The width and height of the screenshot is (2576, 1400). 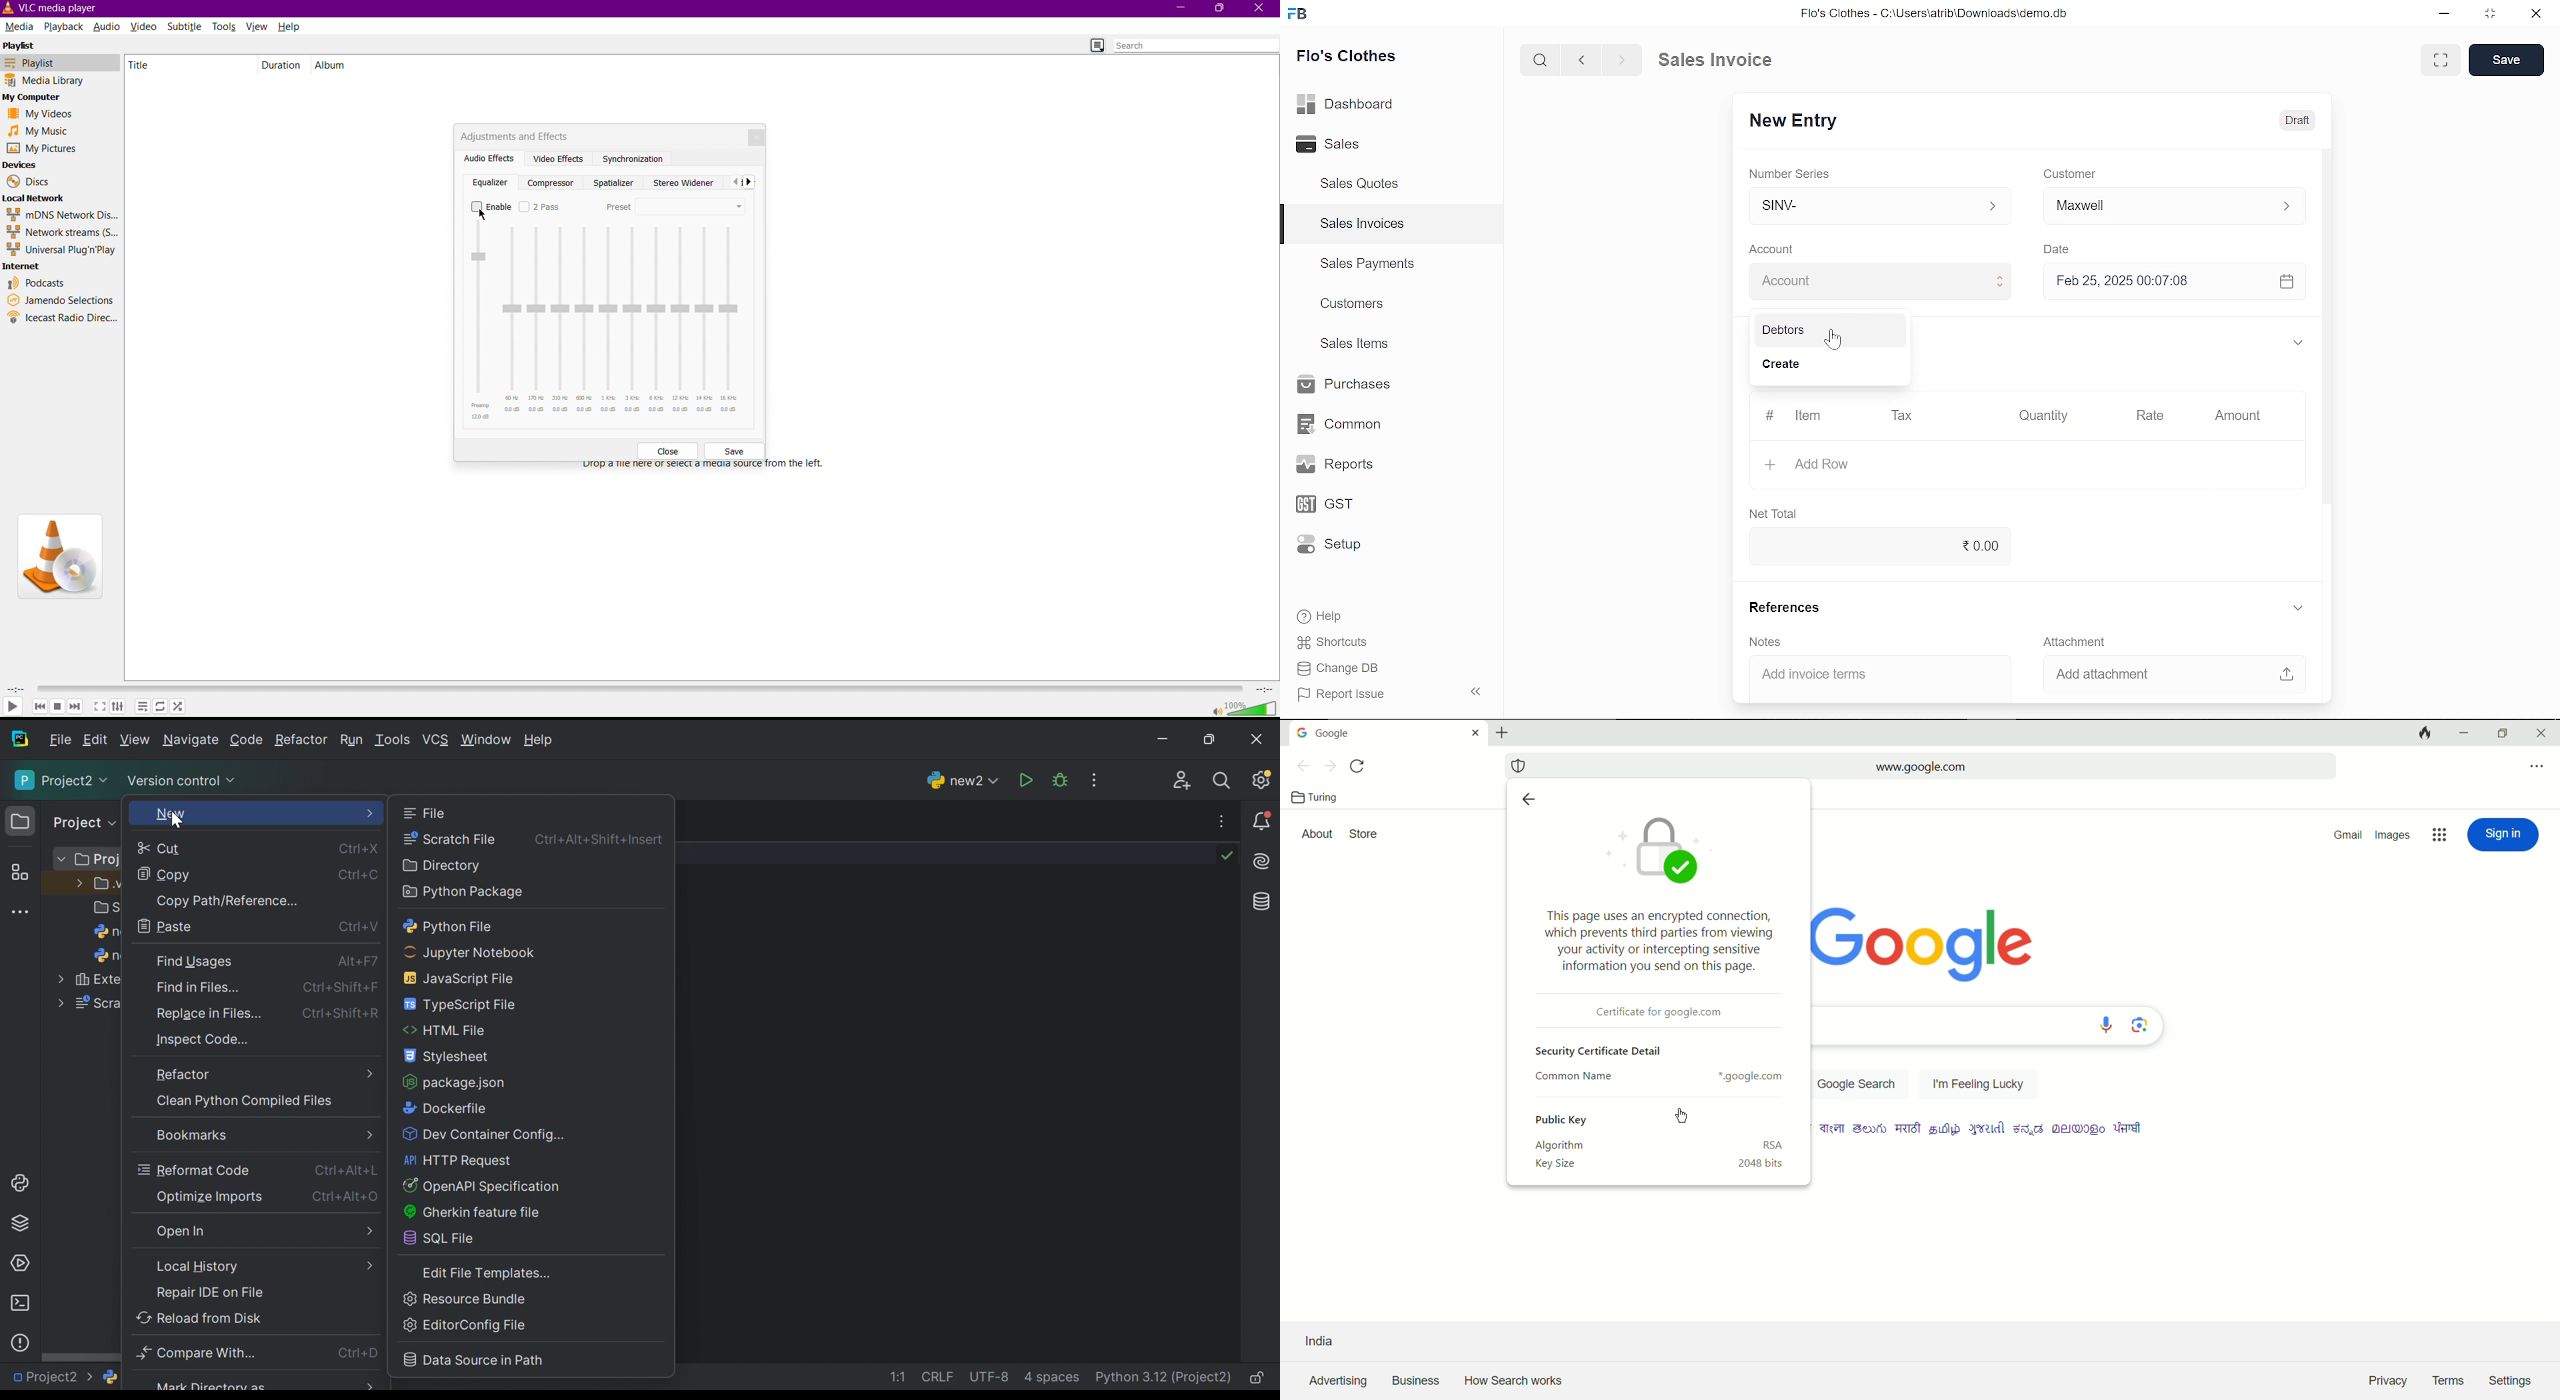 What do you see at coordinates (163, 850) in the screenshot?
I see `Cut` at bounding box center [163, 850].